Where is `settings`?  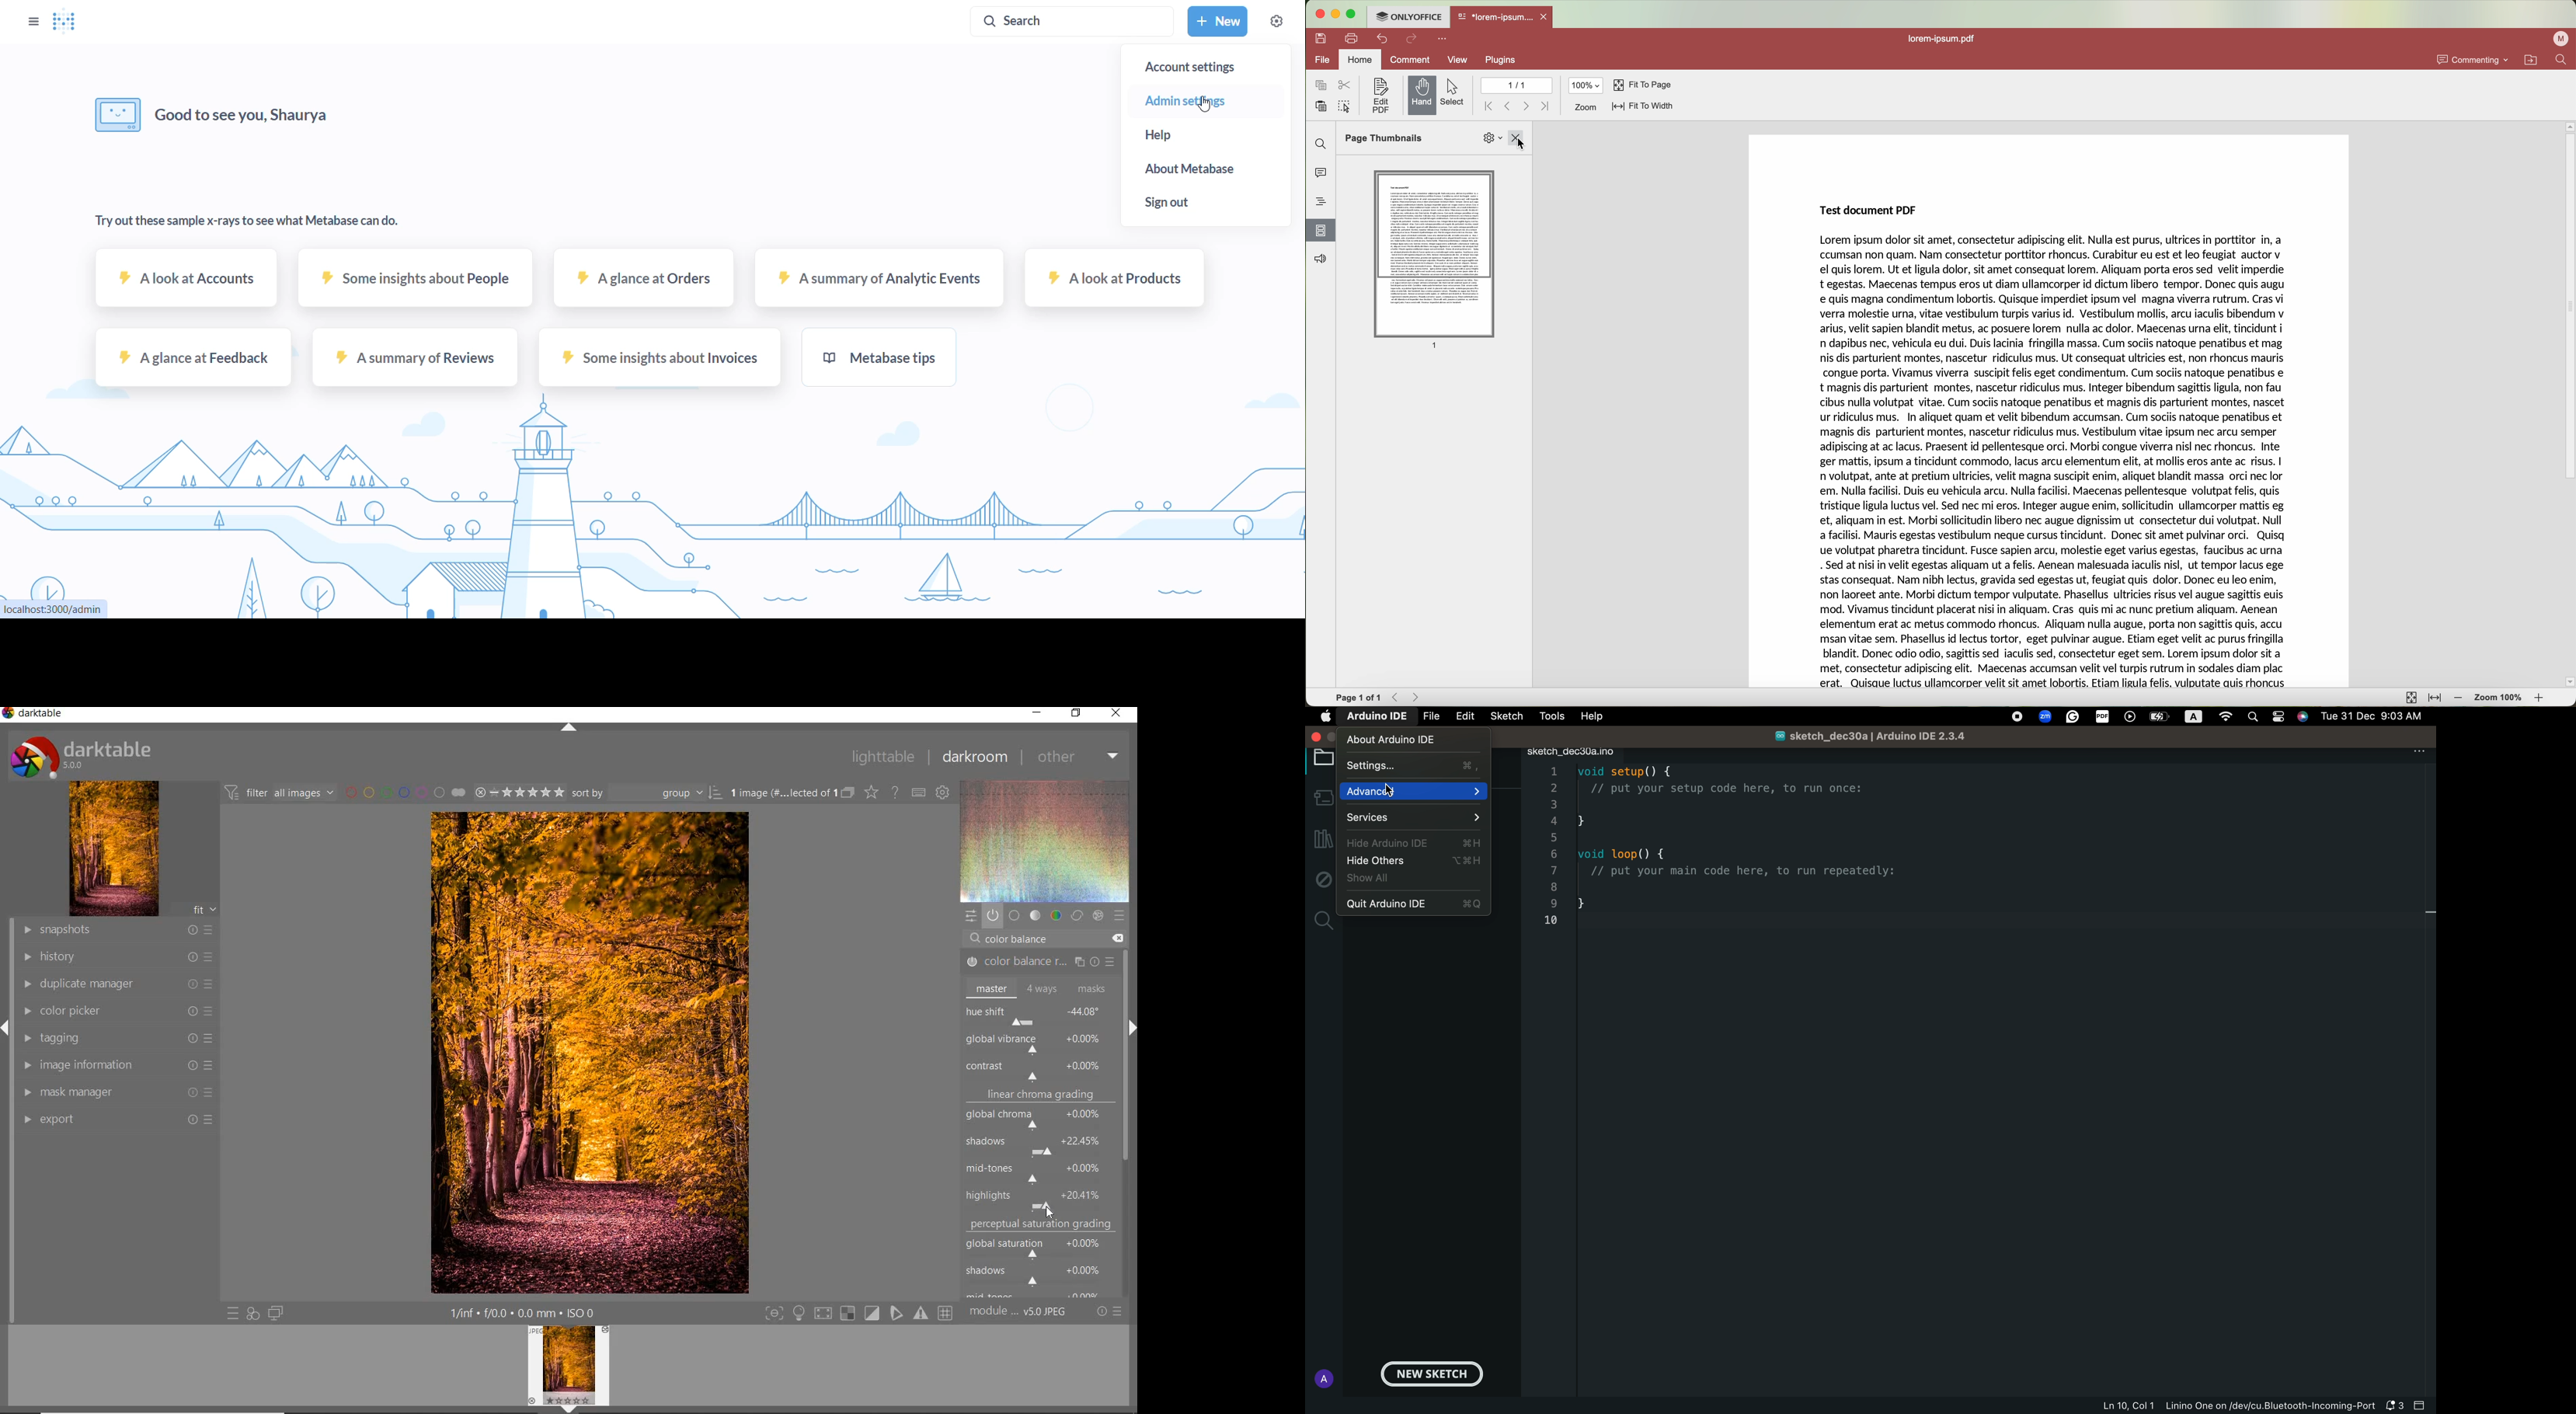
settings is located at coordinates (1277, 22).